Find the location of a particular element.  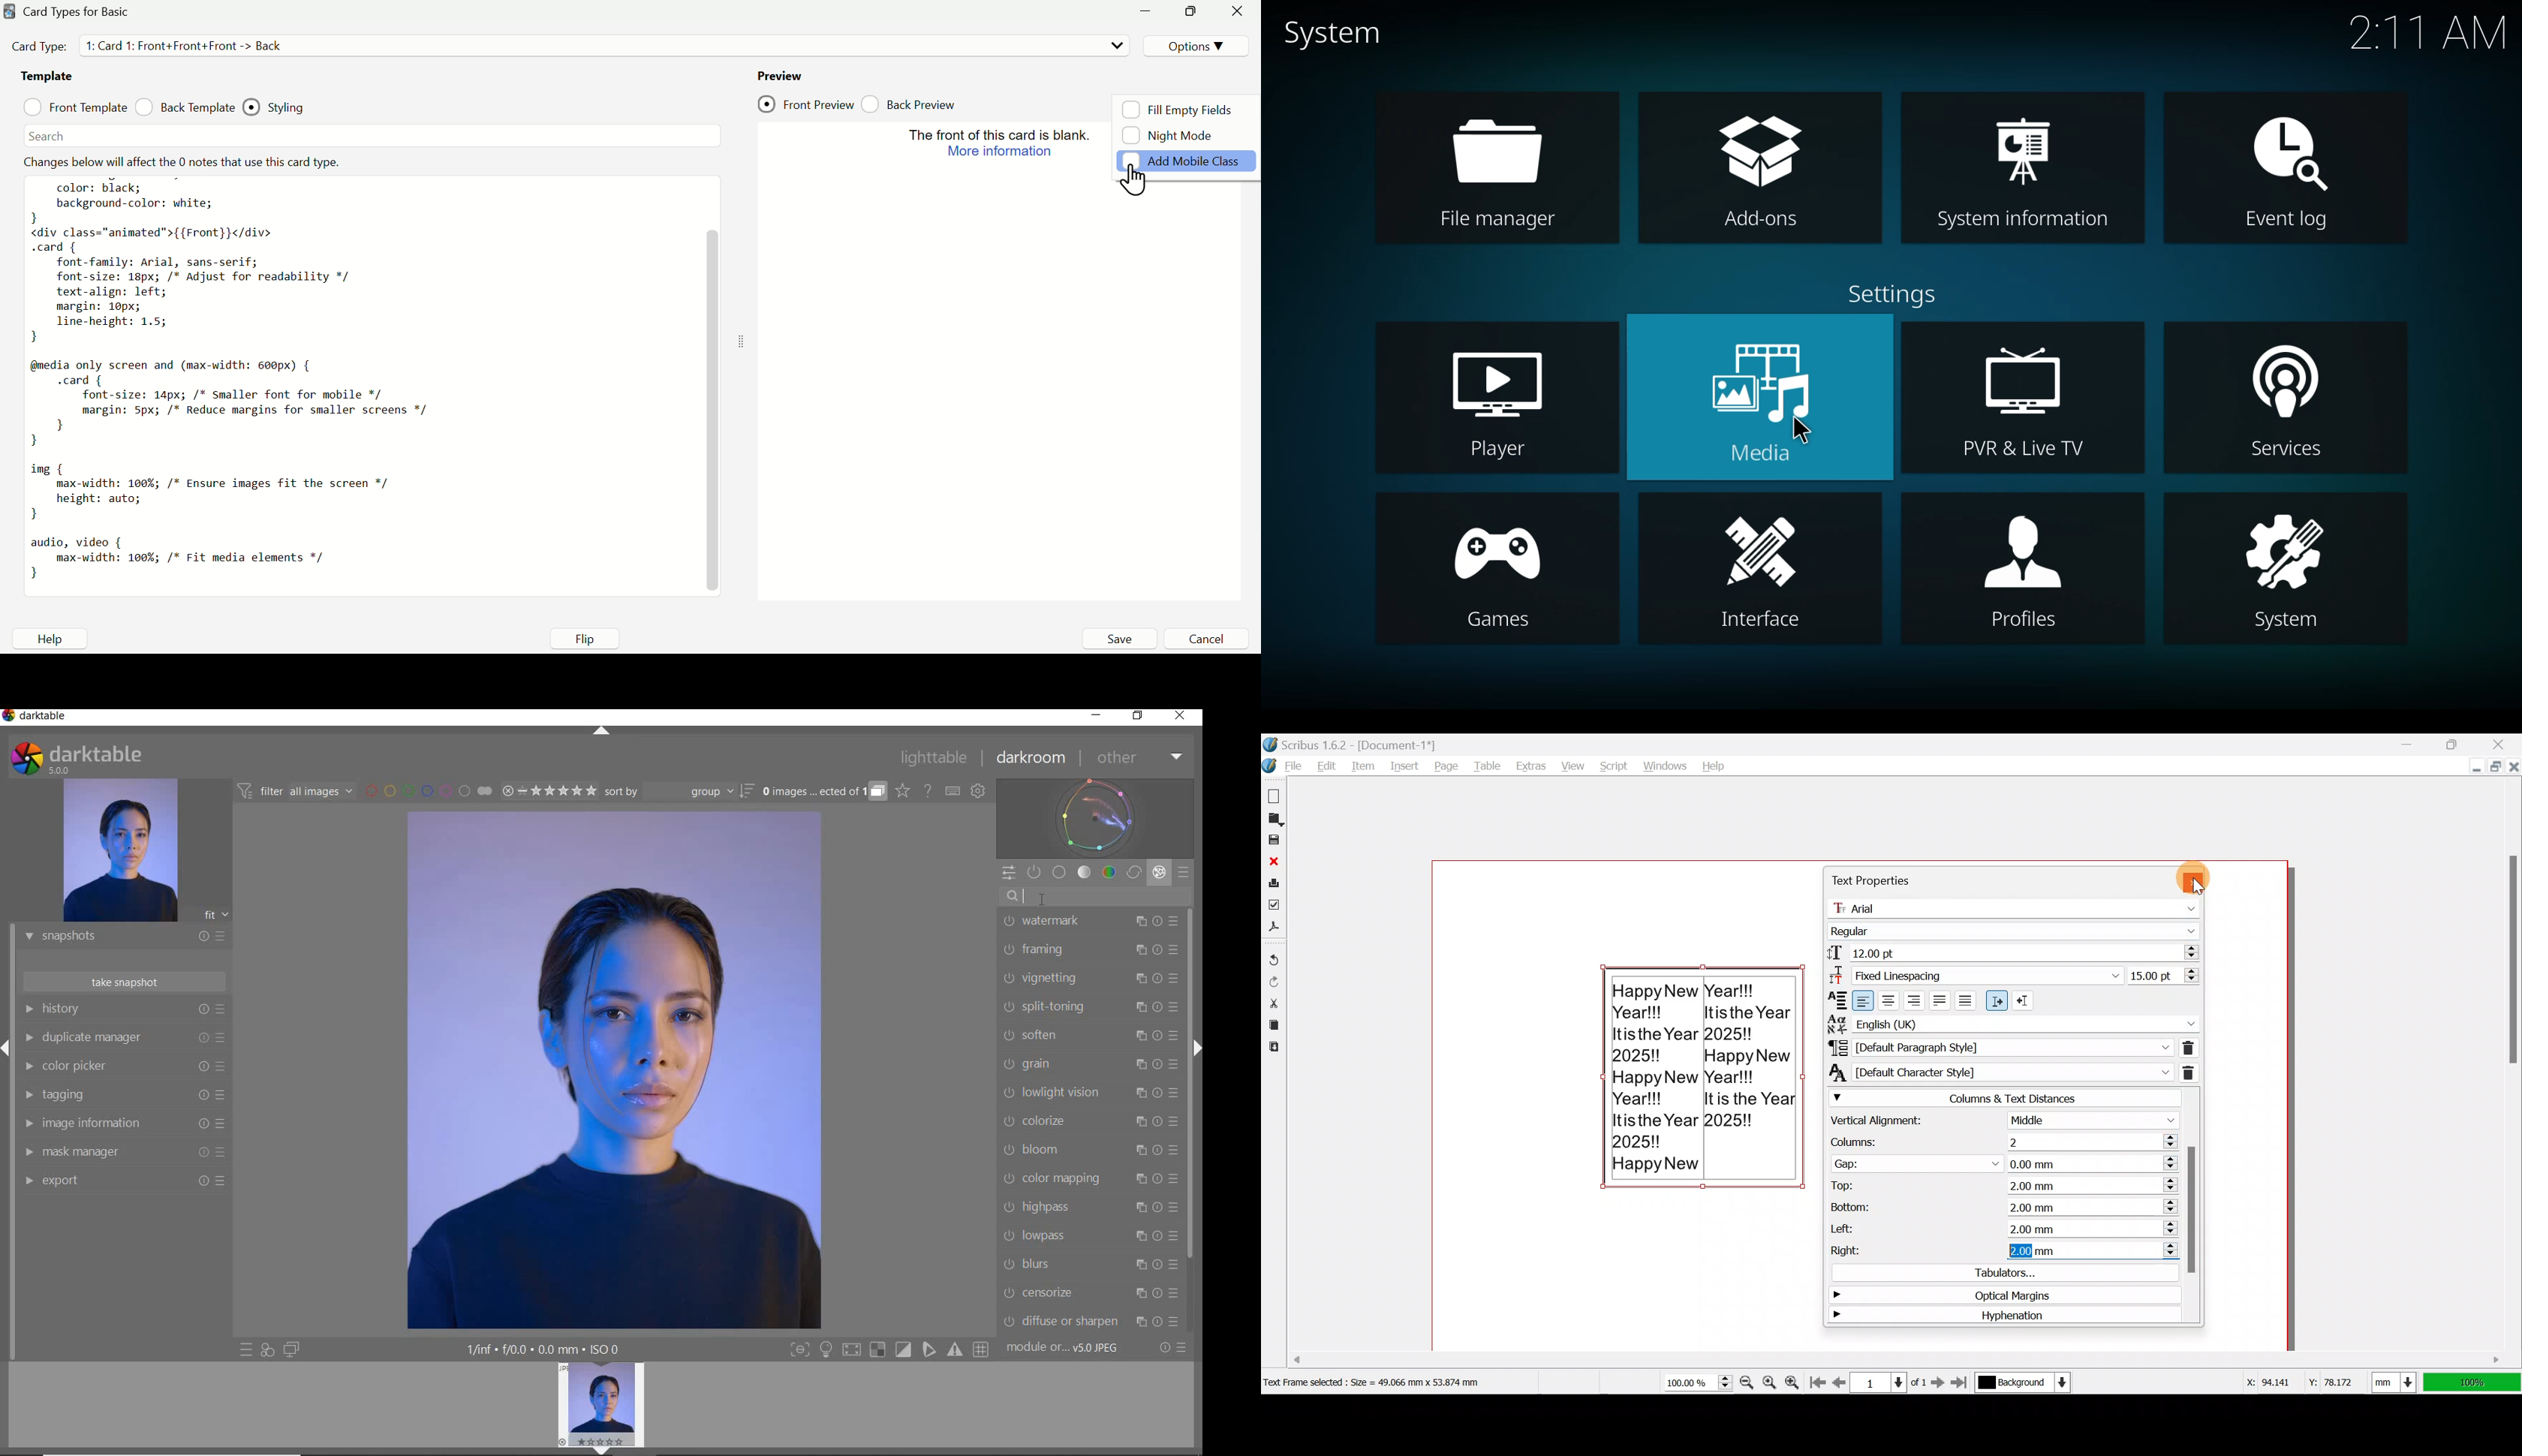

Bottom is located at coordinates (2002, 1205).